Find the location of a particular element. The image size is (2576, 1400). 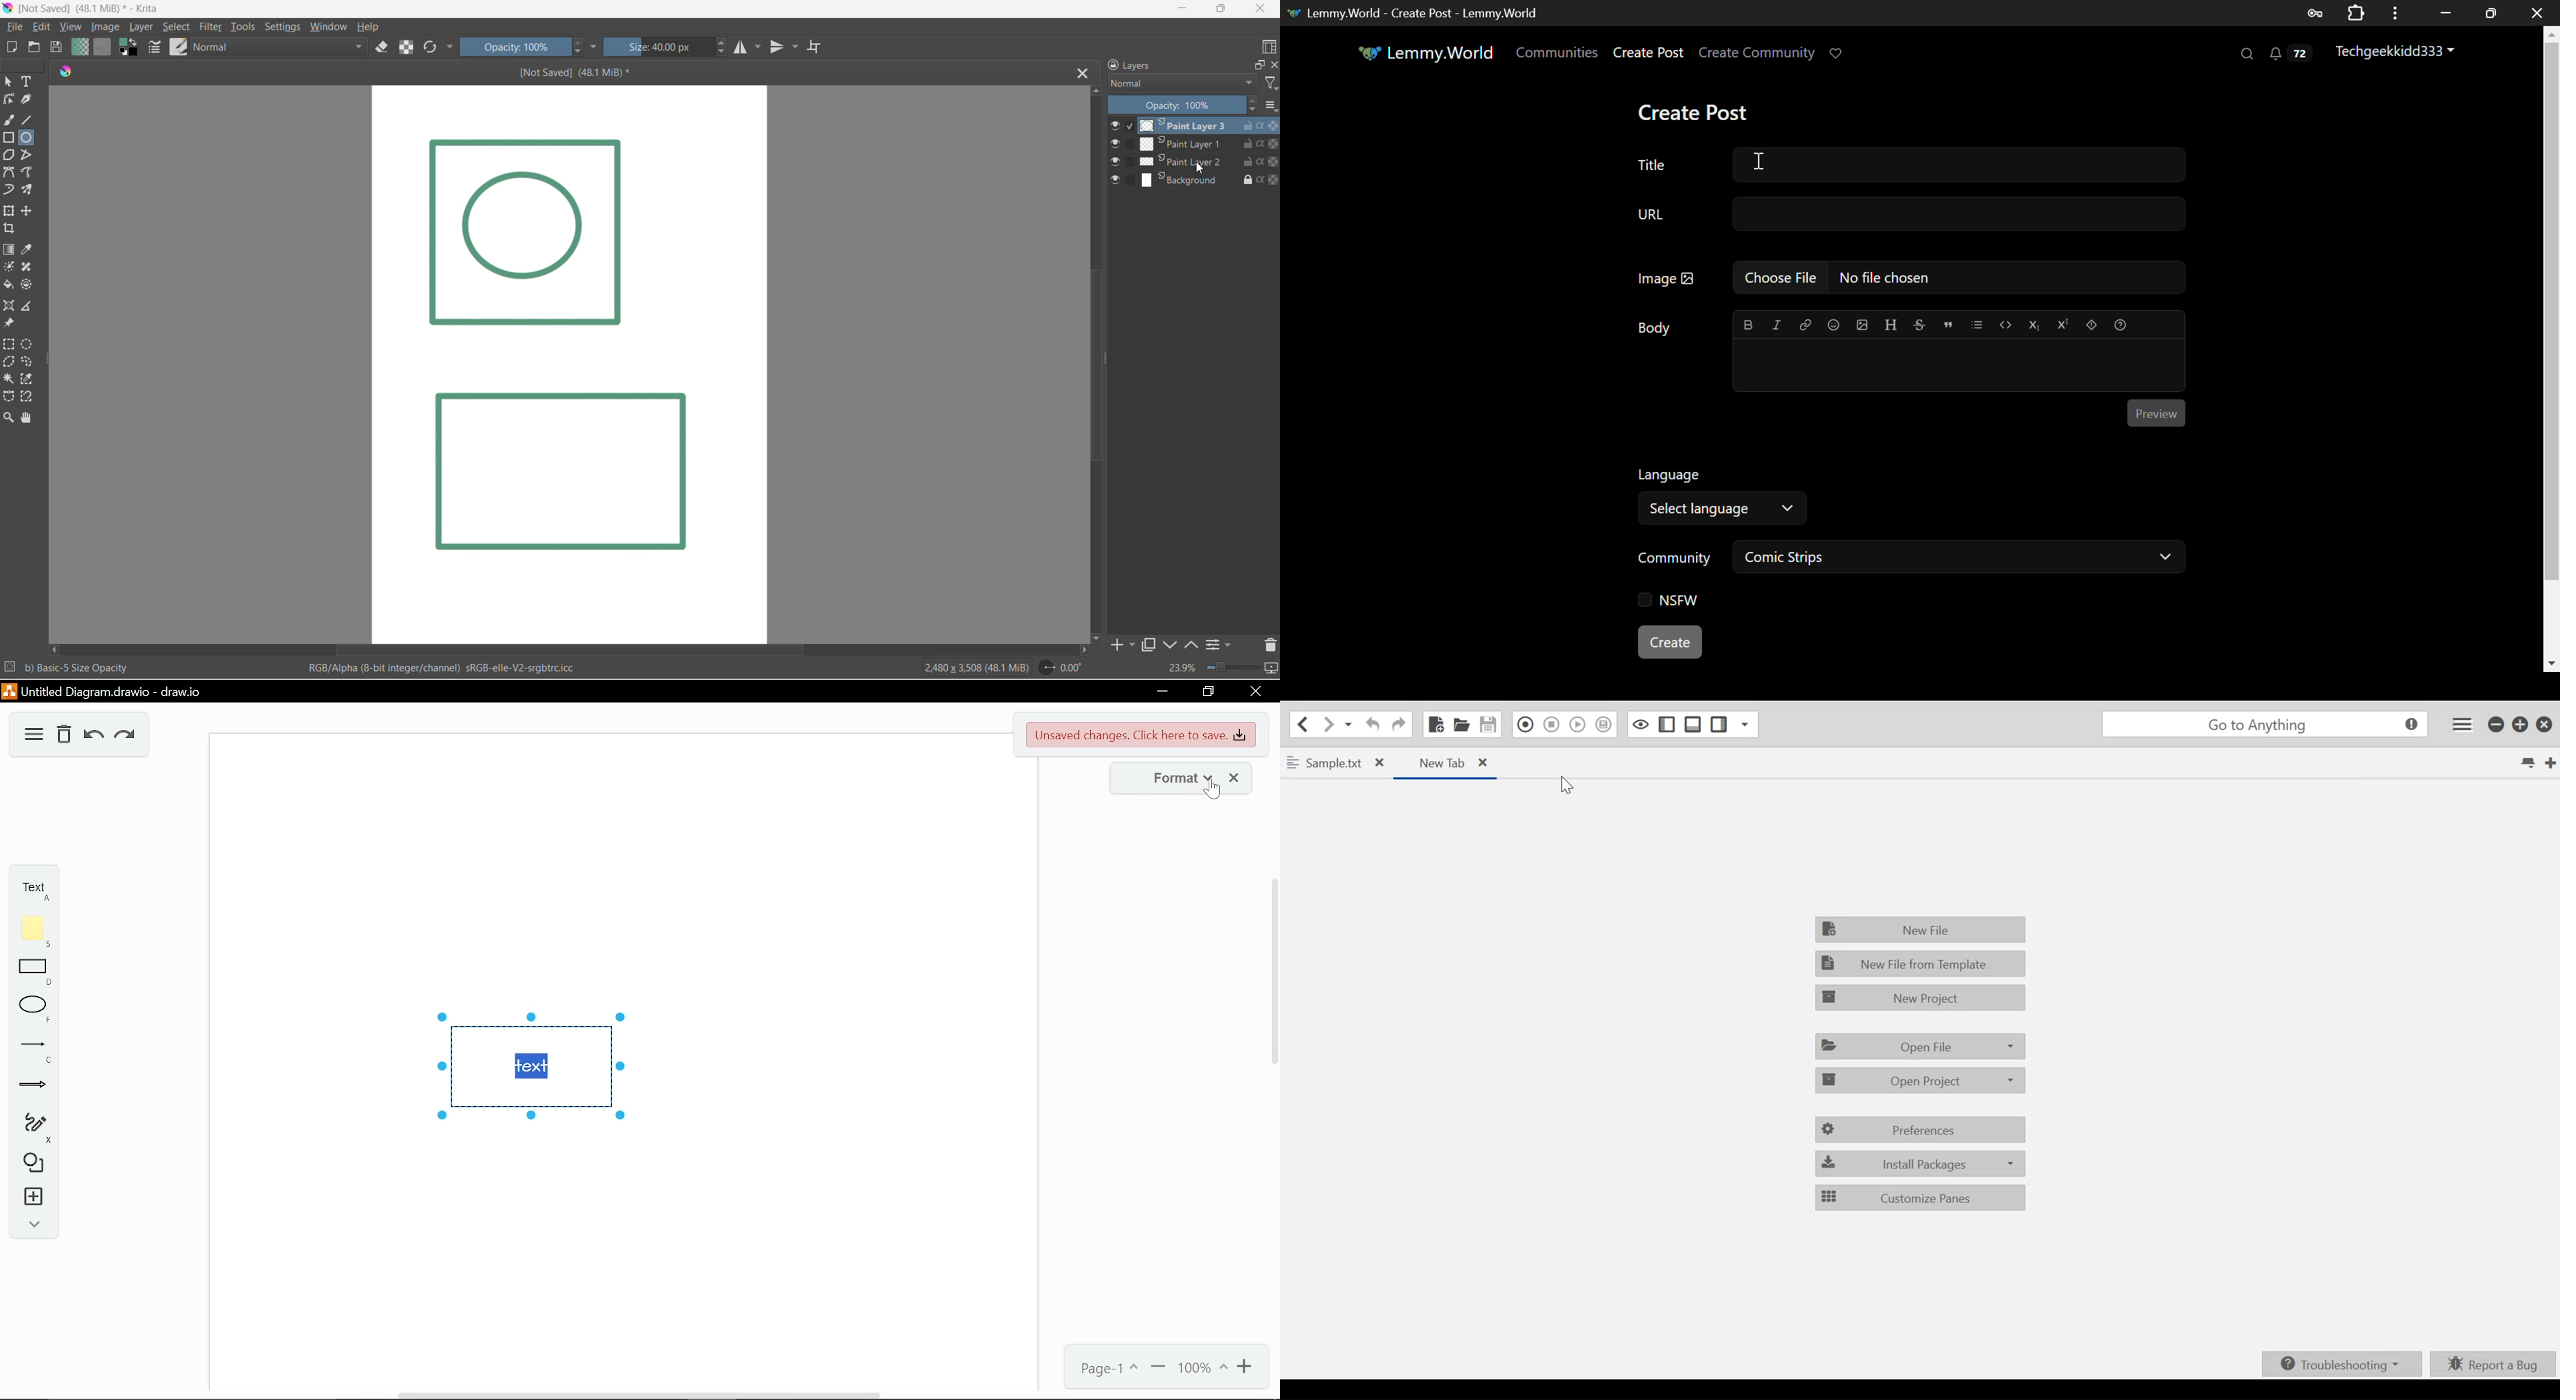

close is located at coordinates (1254, 693).